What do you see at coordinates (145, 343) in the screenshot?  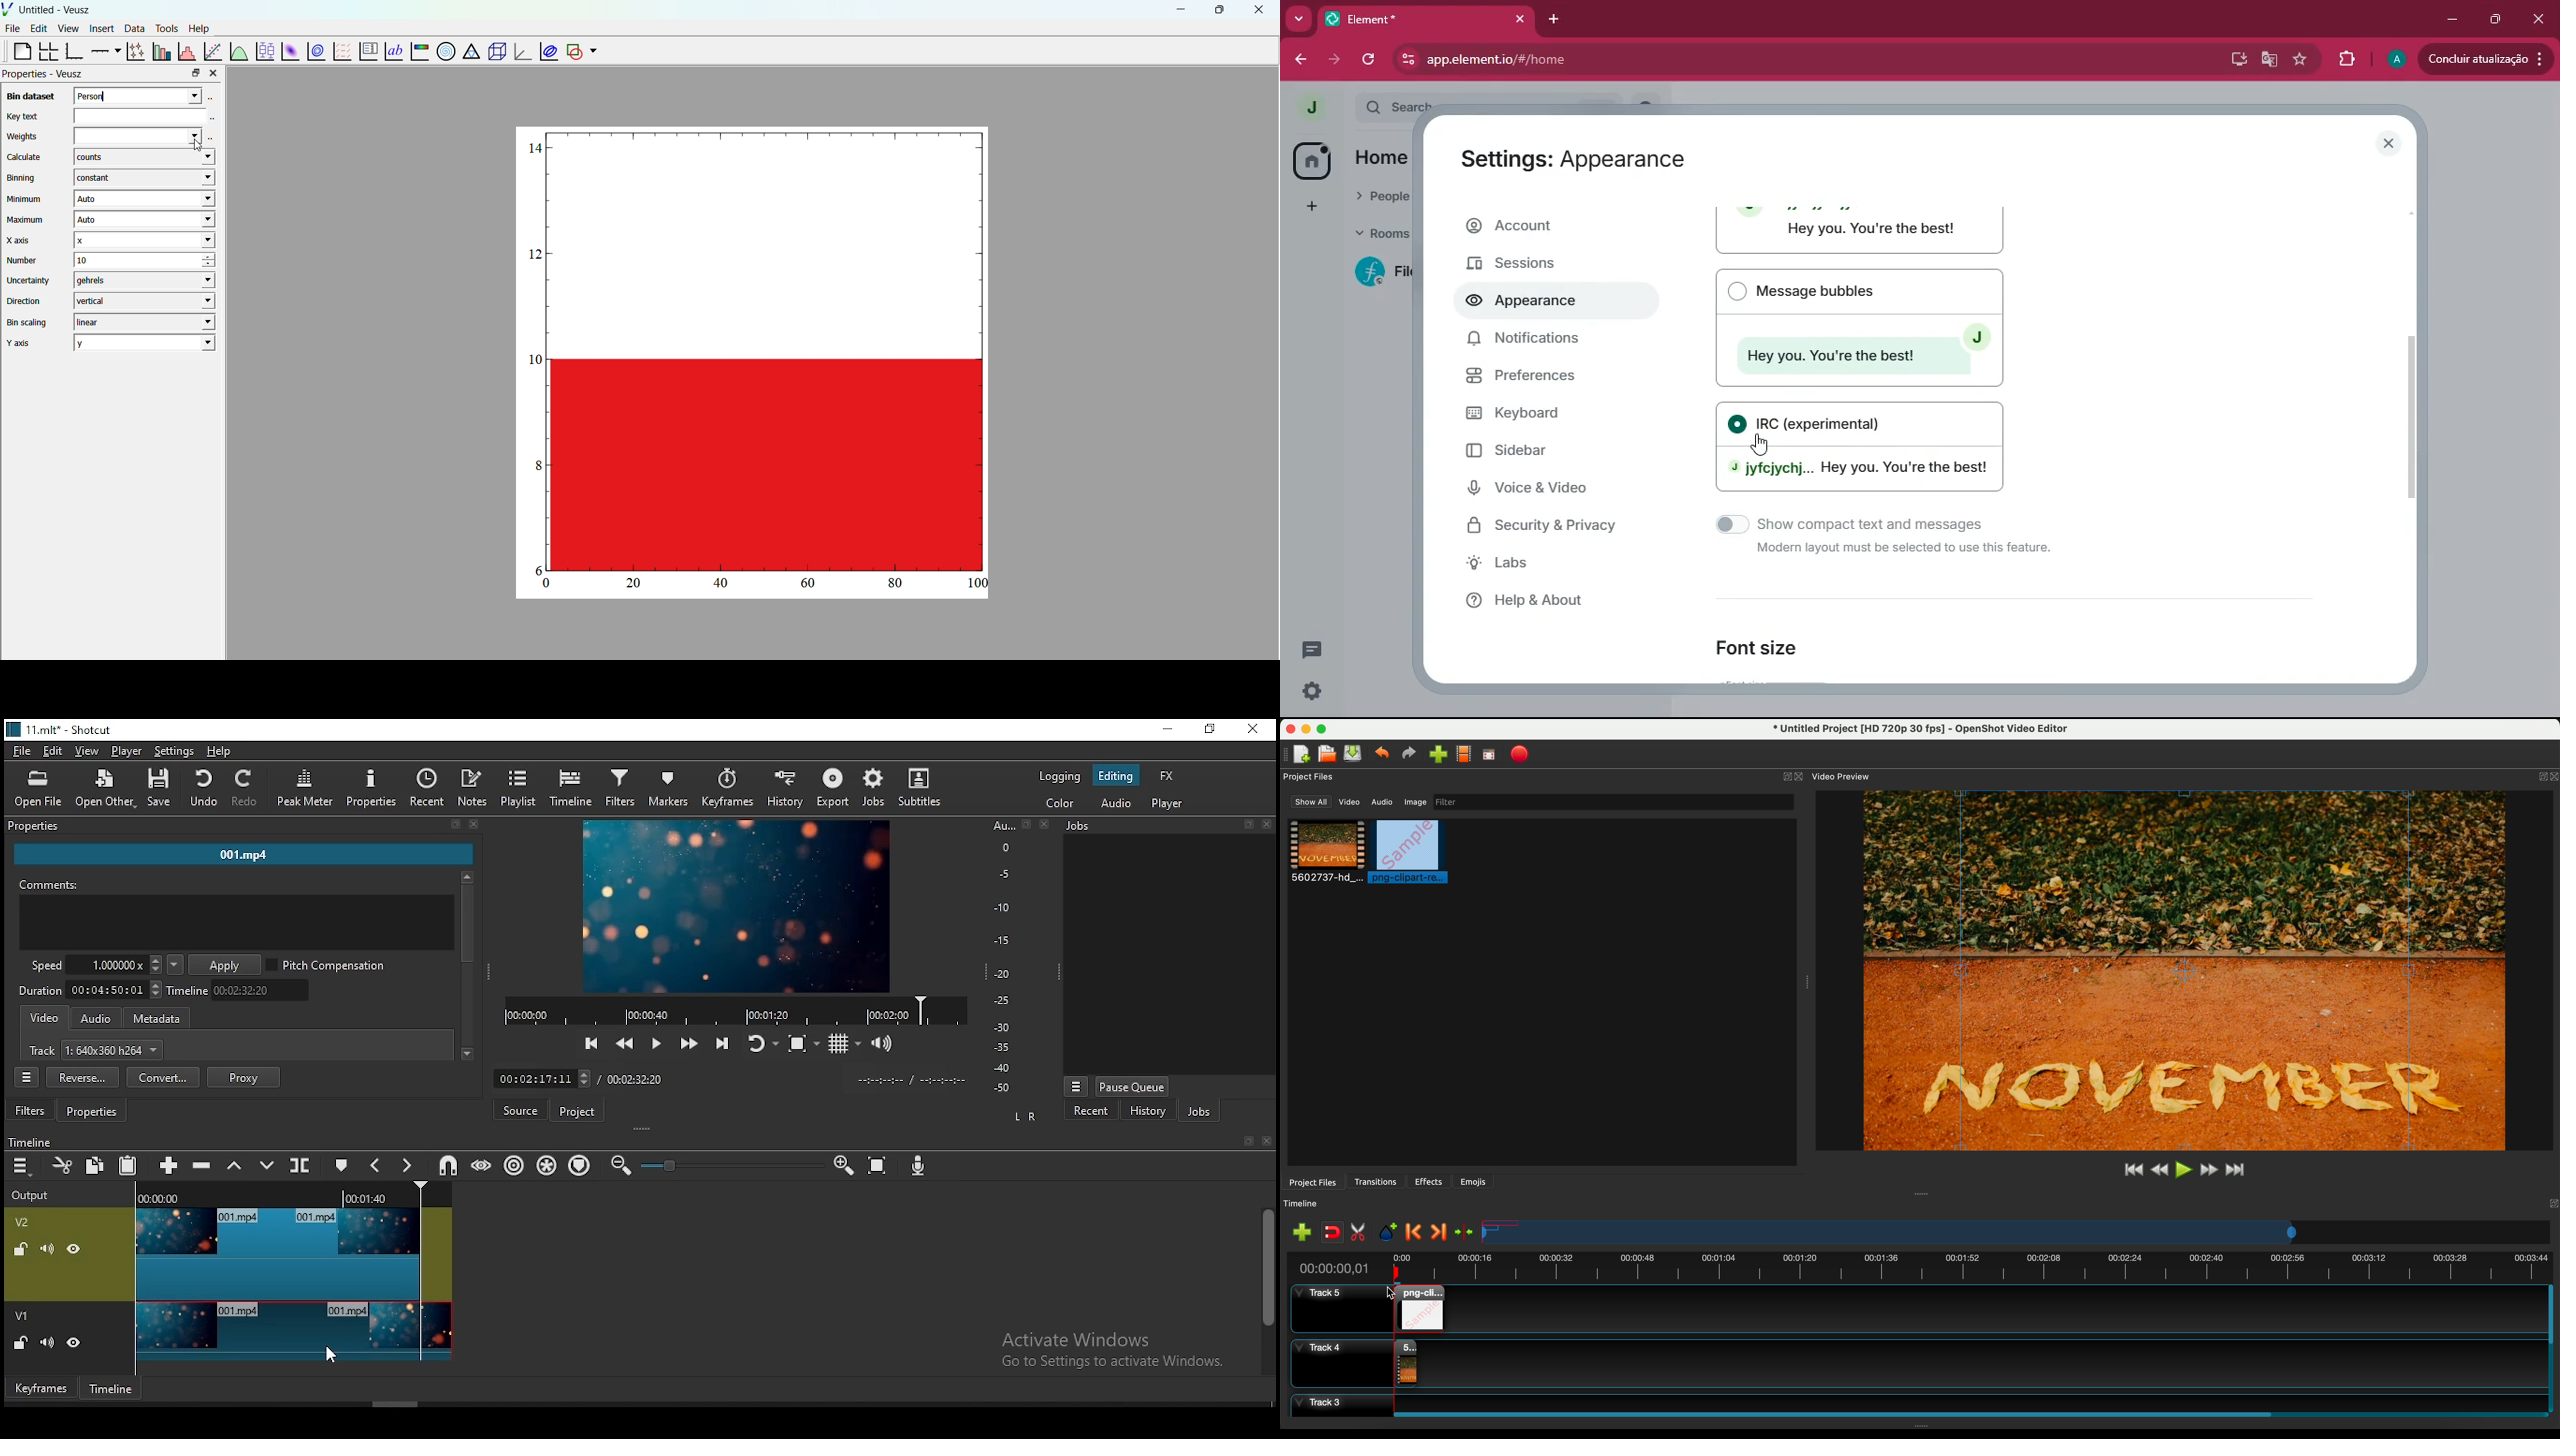 I see `y - y axis drop down` at bounding box center [145, 343].